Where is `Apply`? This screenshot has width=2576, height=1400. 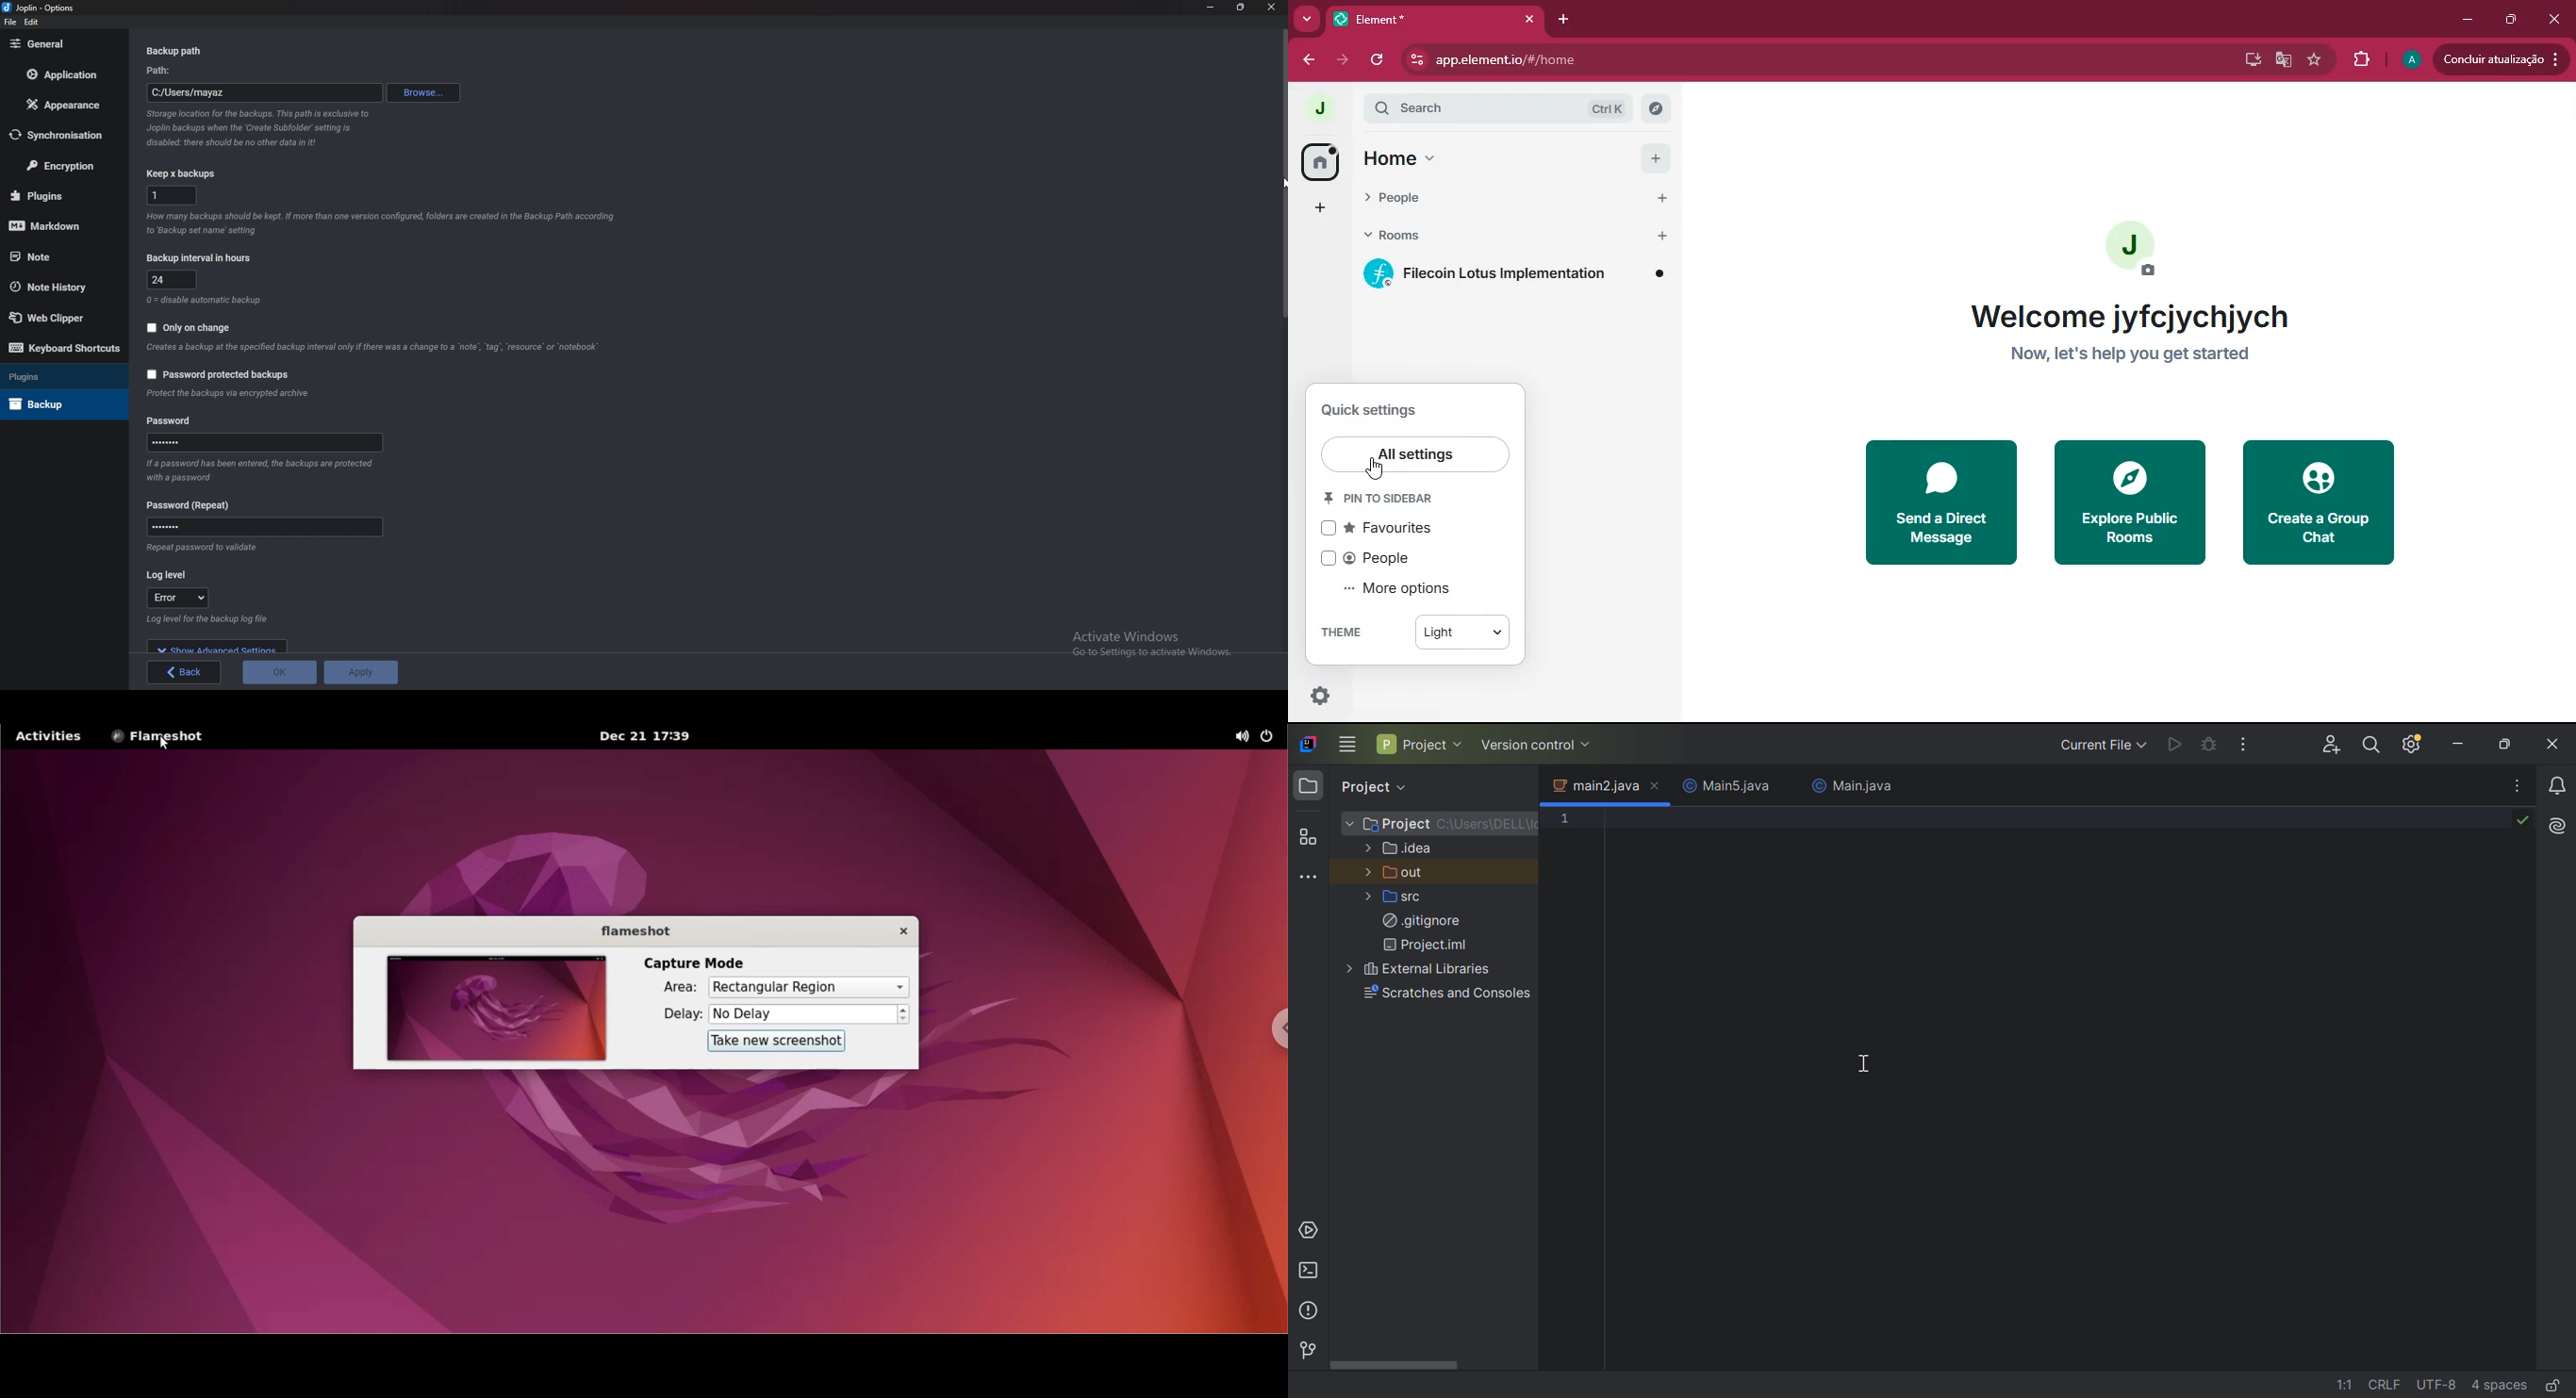
Apply is located at coordinates (360, 671).